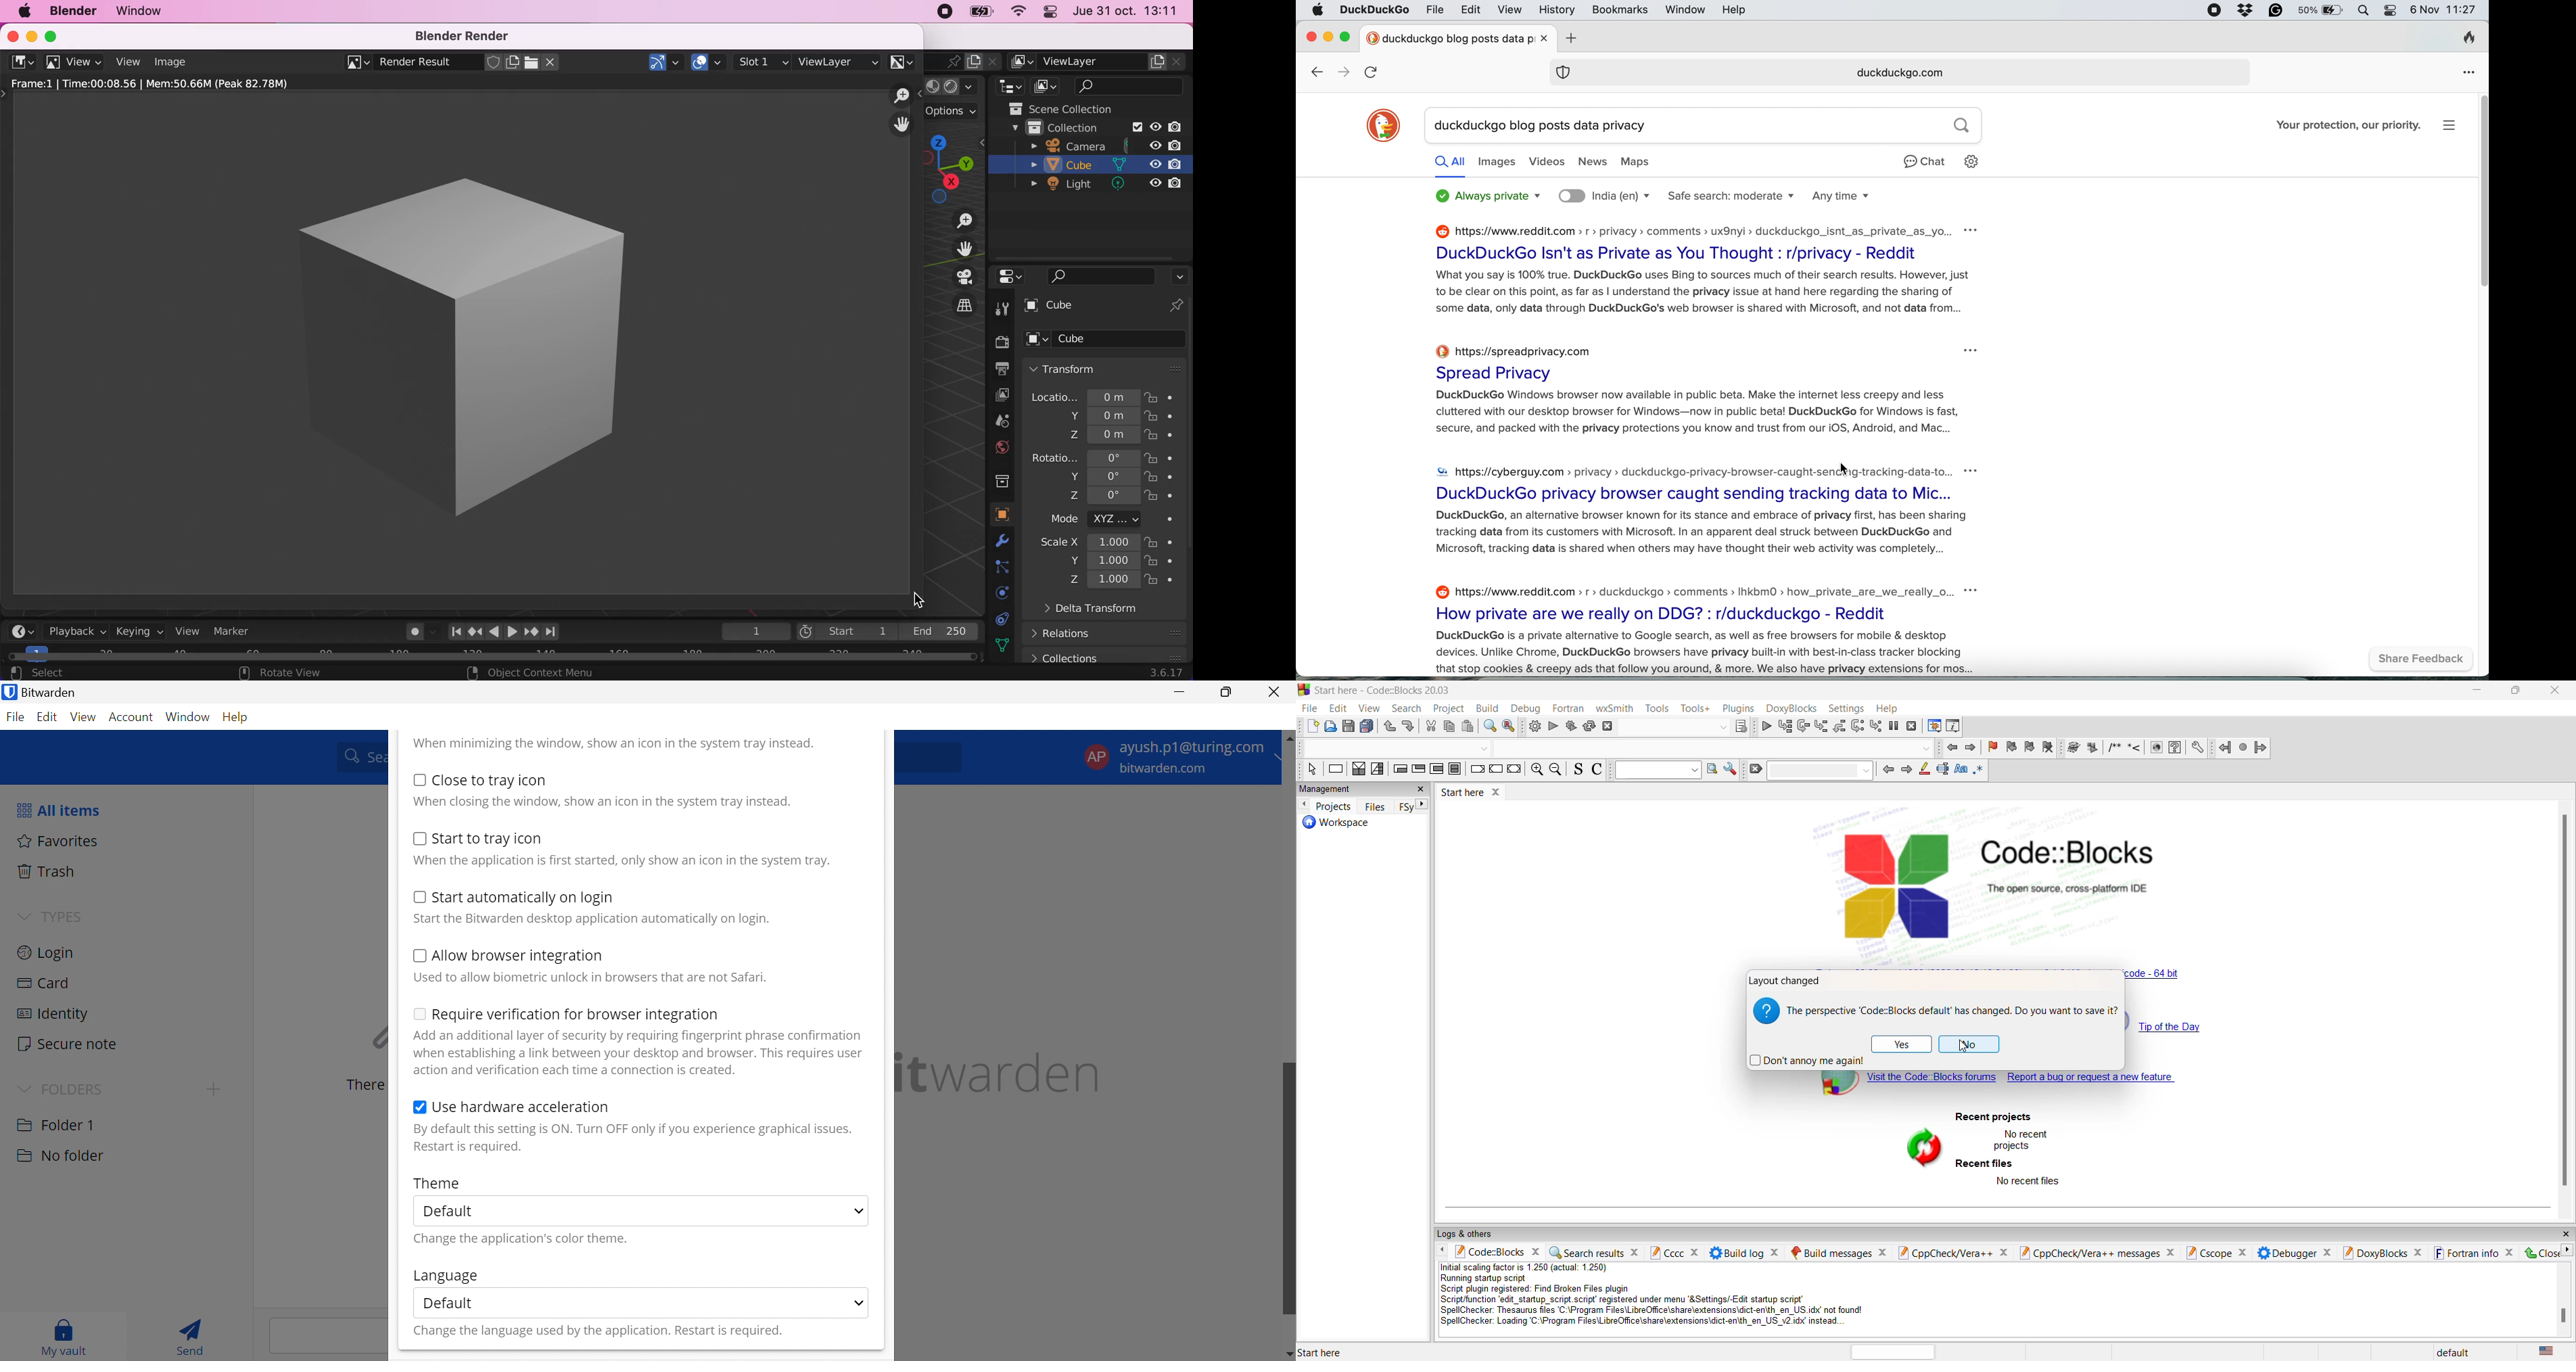 The height and width of the screenshot is (1372, 2576). Describe the element at coordinates (1313, 769) in the screenshot. I see `select` at that location.